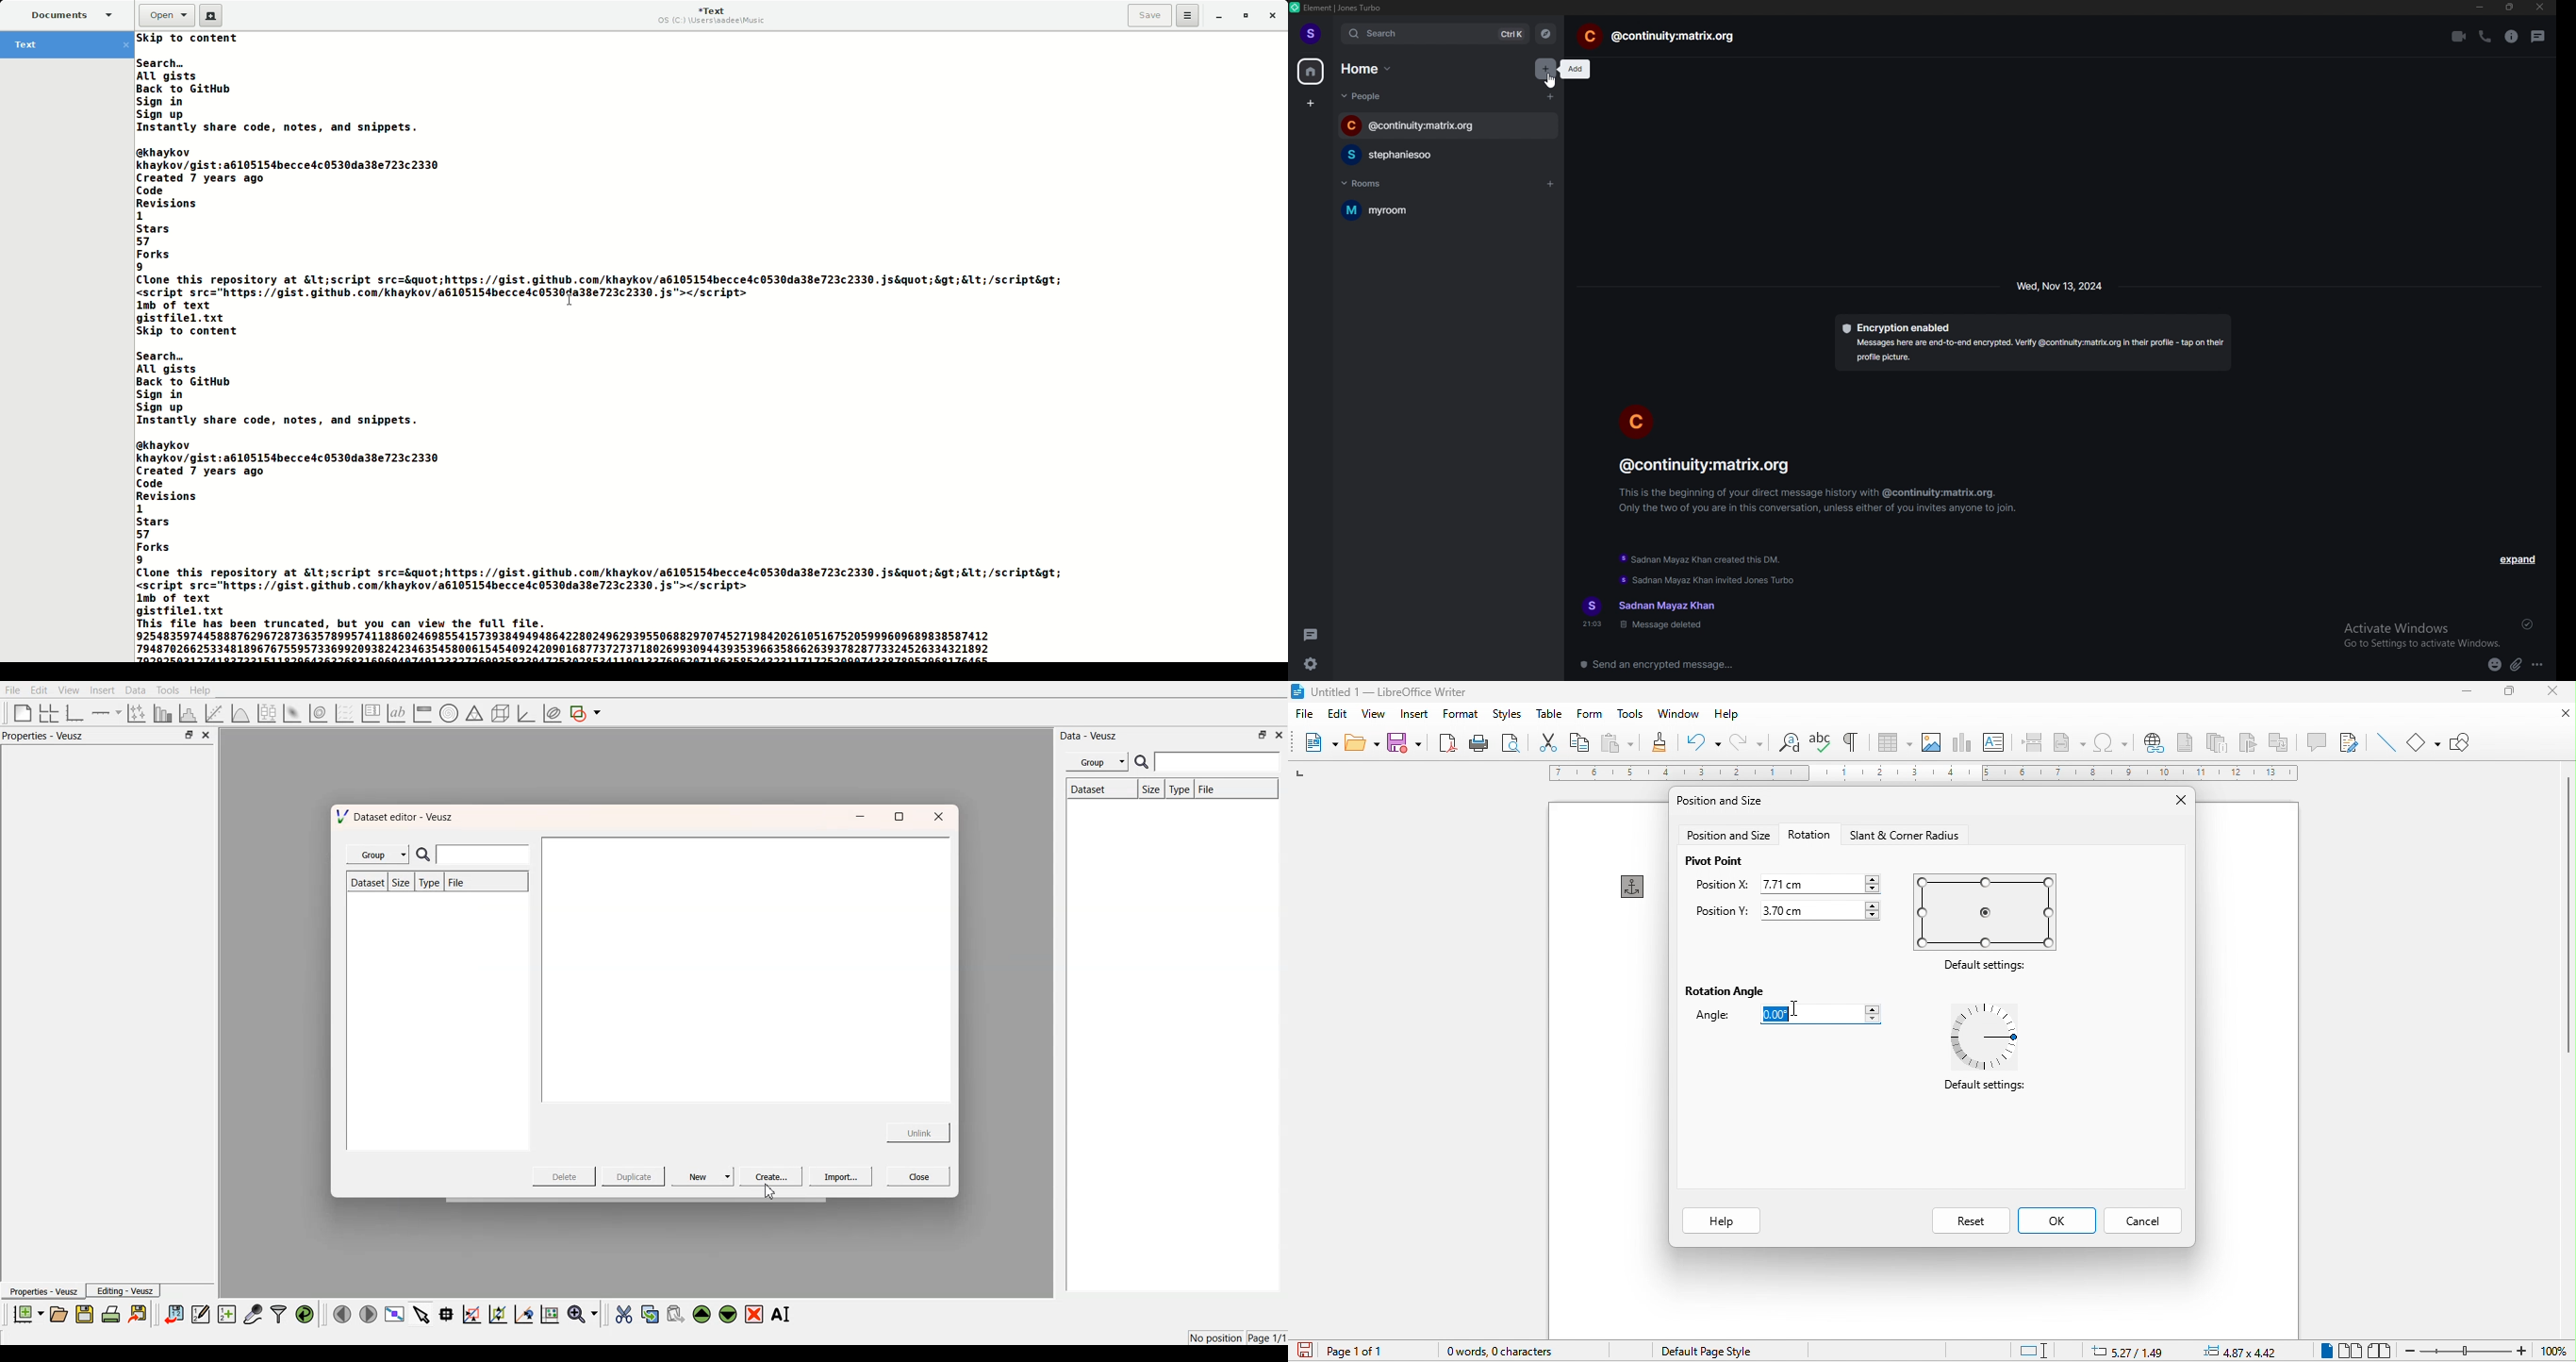 The width and height of the screenshot is (2576, 1372). What do you see at coordinates (2061, 286) in the screenshot?
I see `time` at bounding box center [2061, 286].